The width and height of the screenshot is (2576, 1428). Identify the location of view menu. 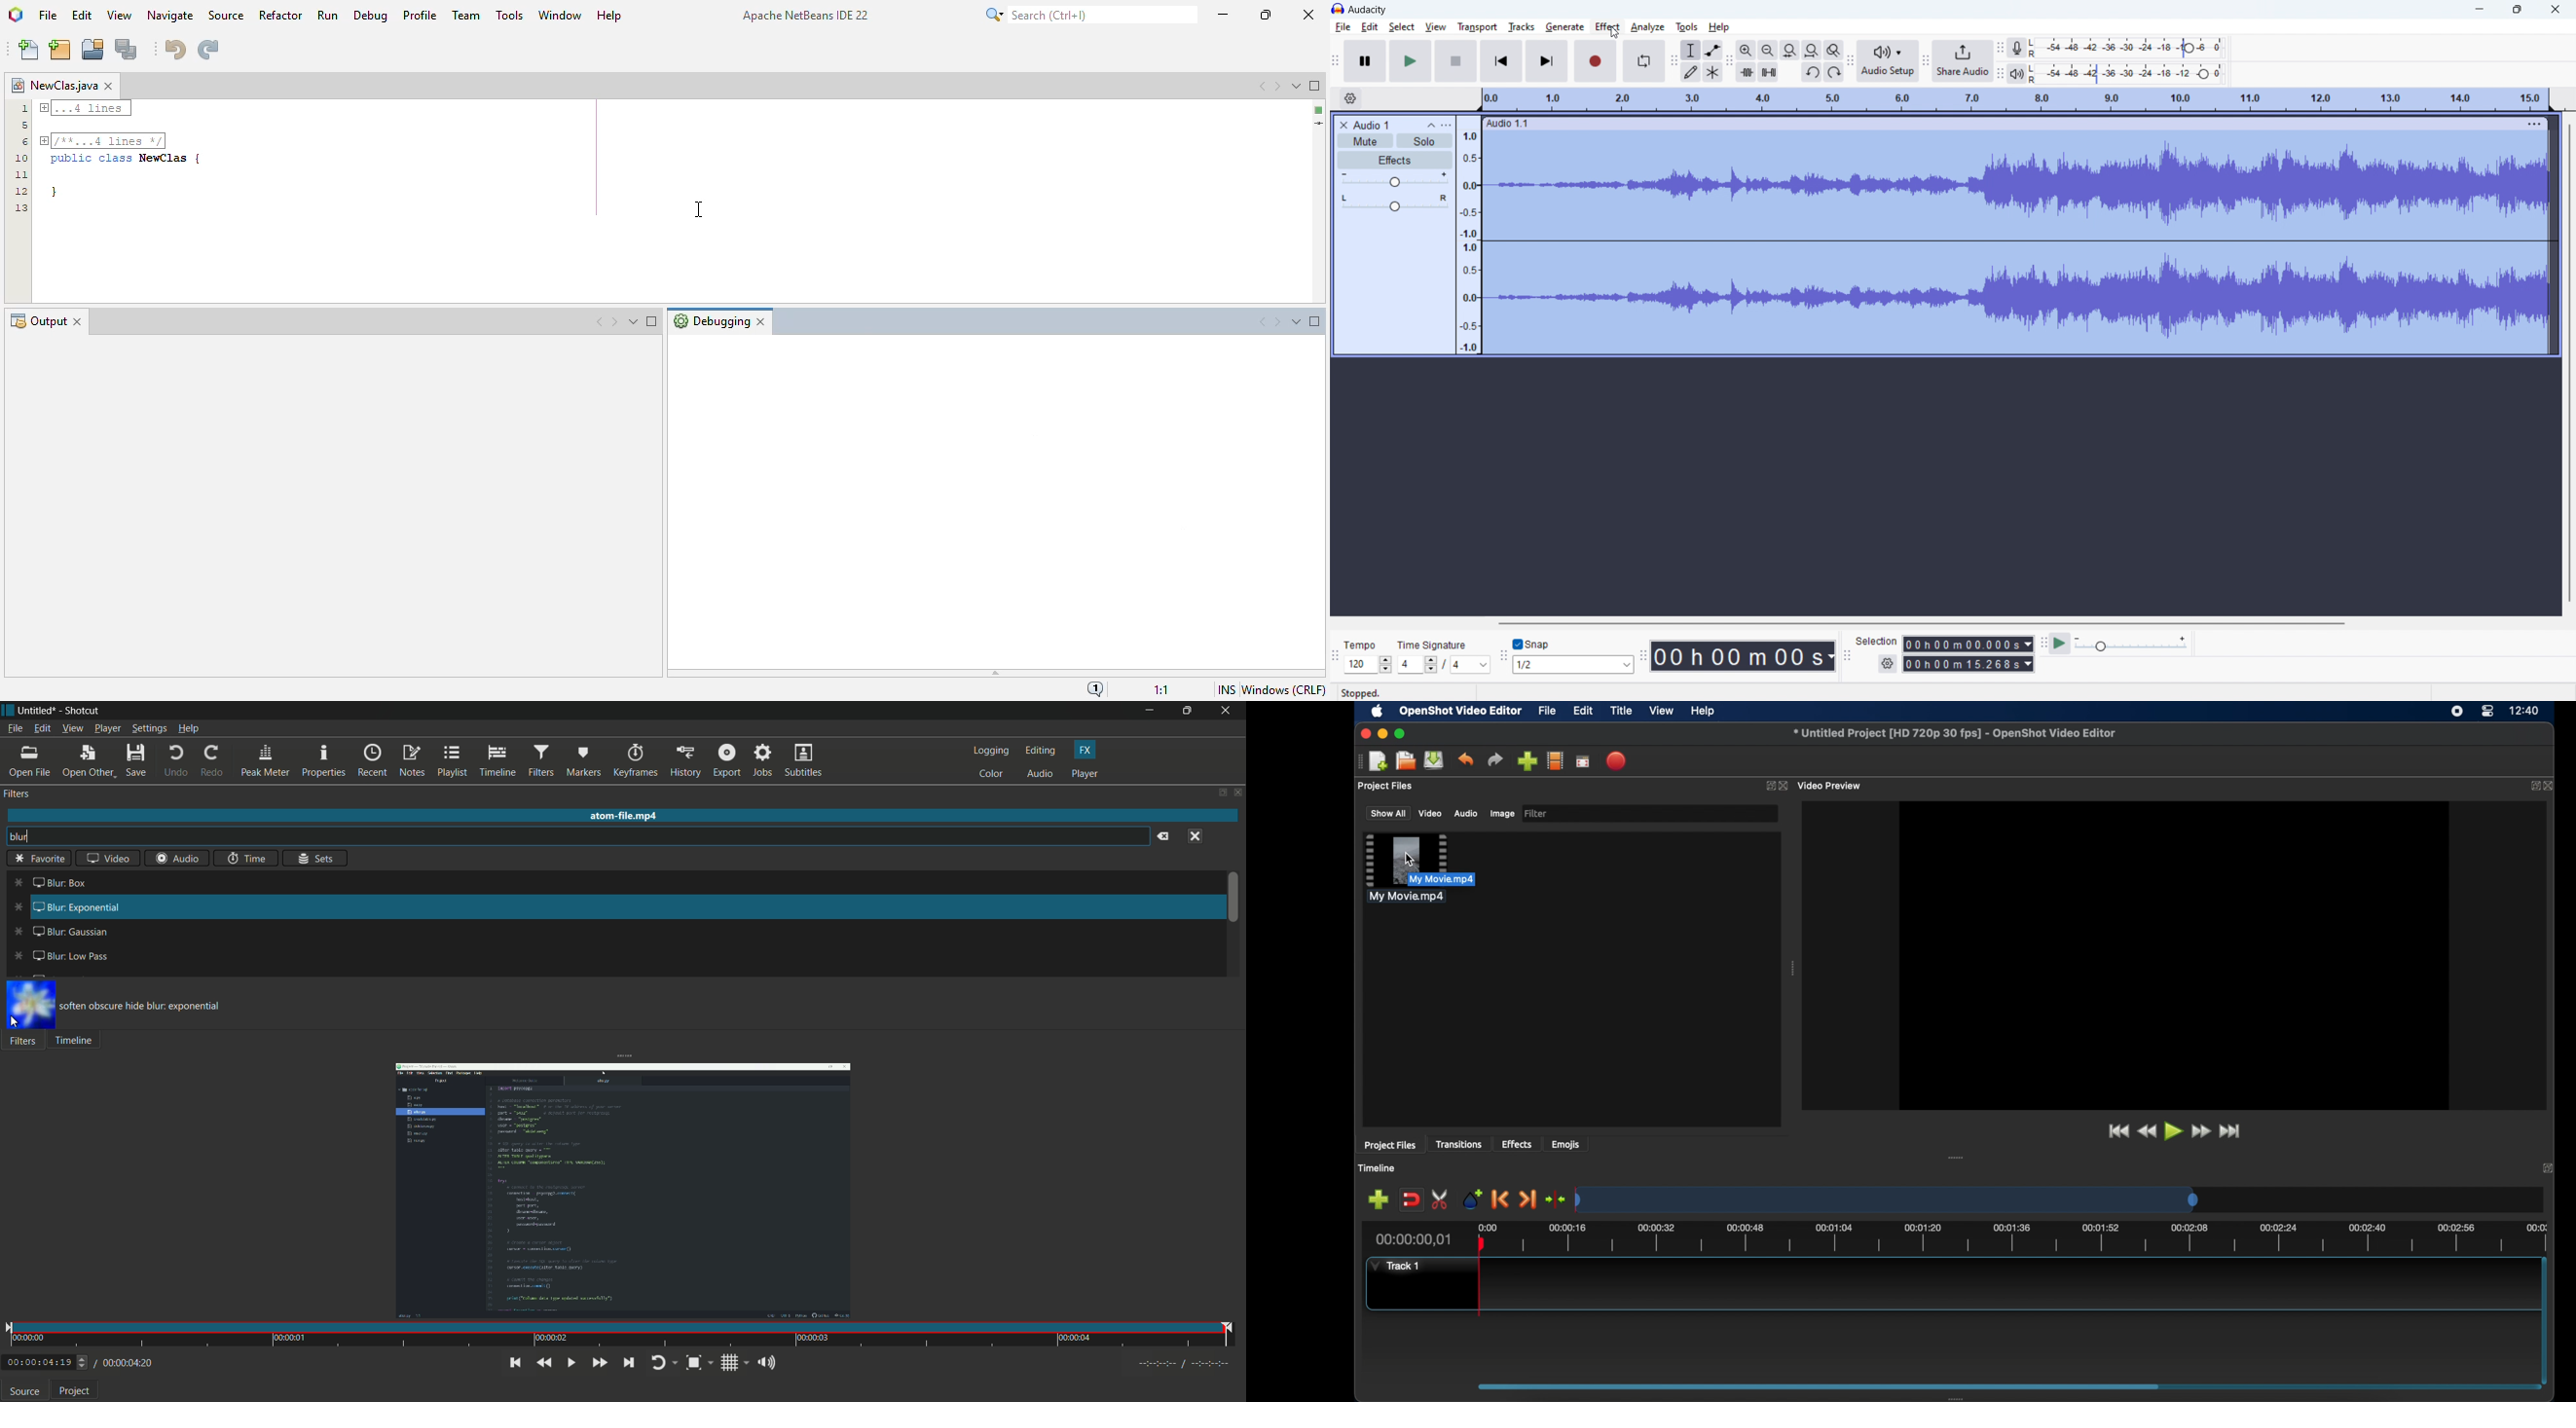
(71, 729).